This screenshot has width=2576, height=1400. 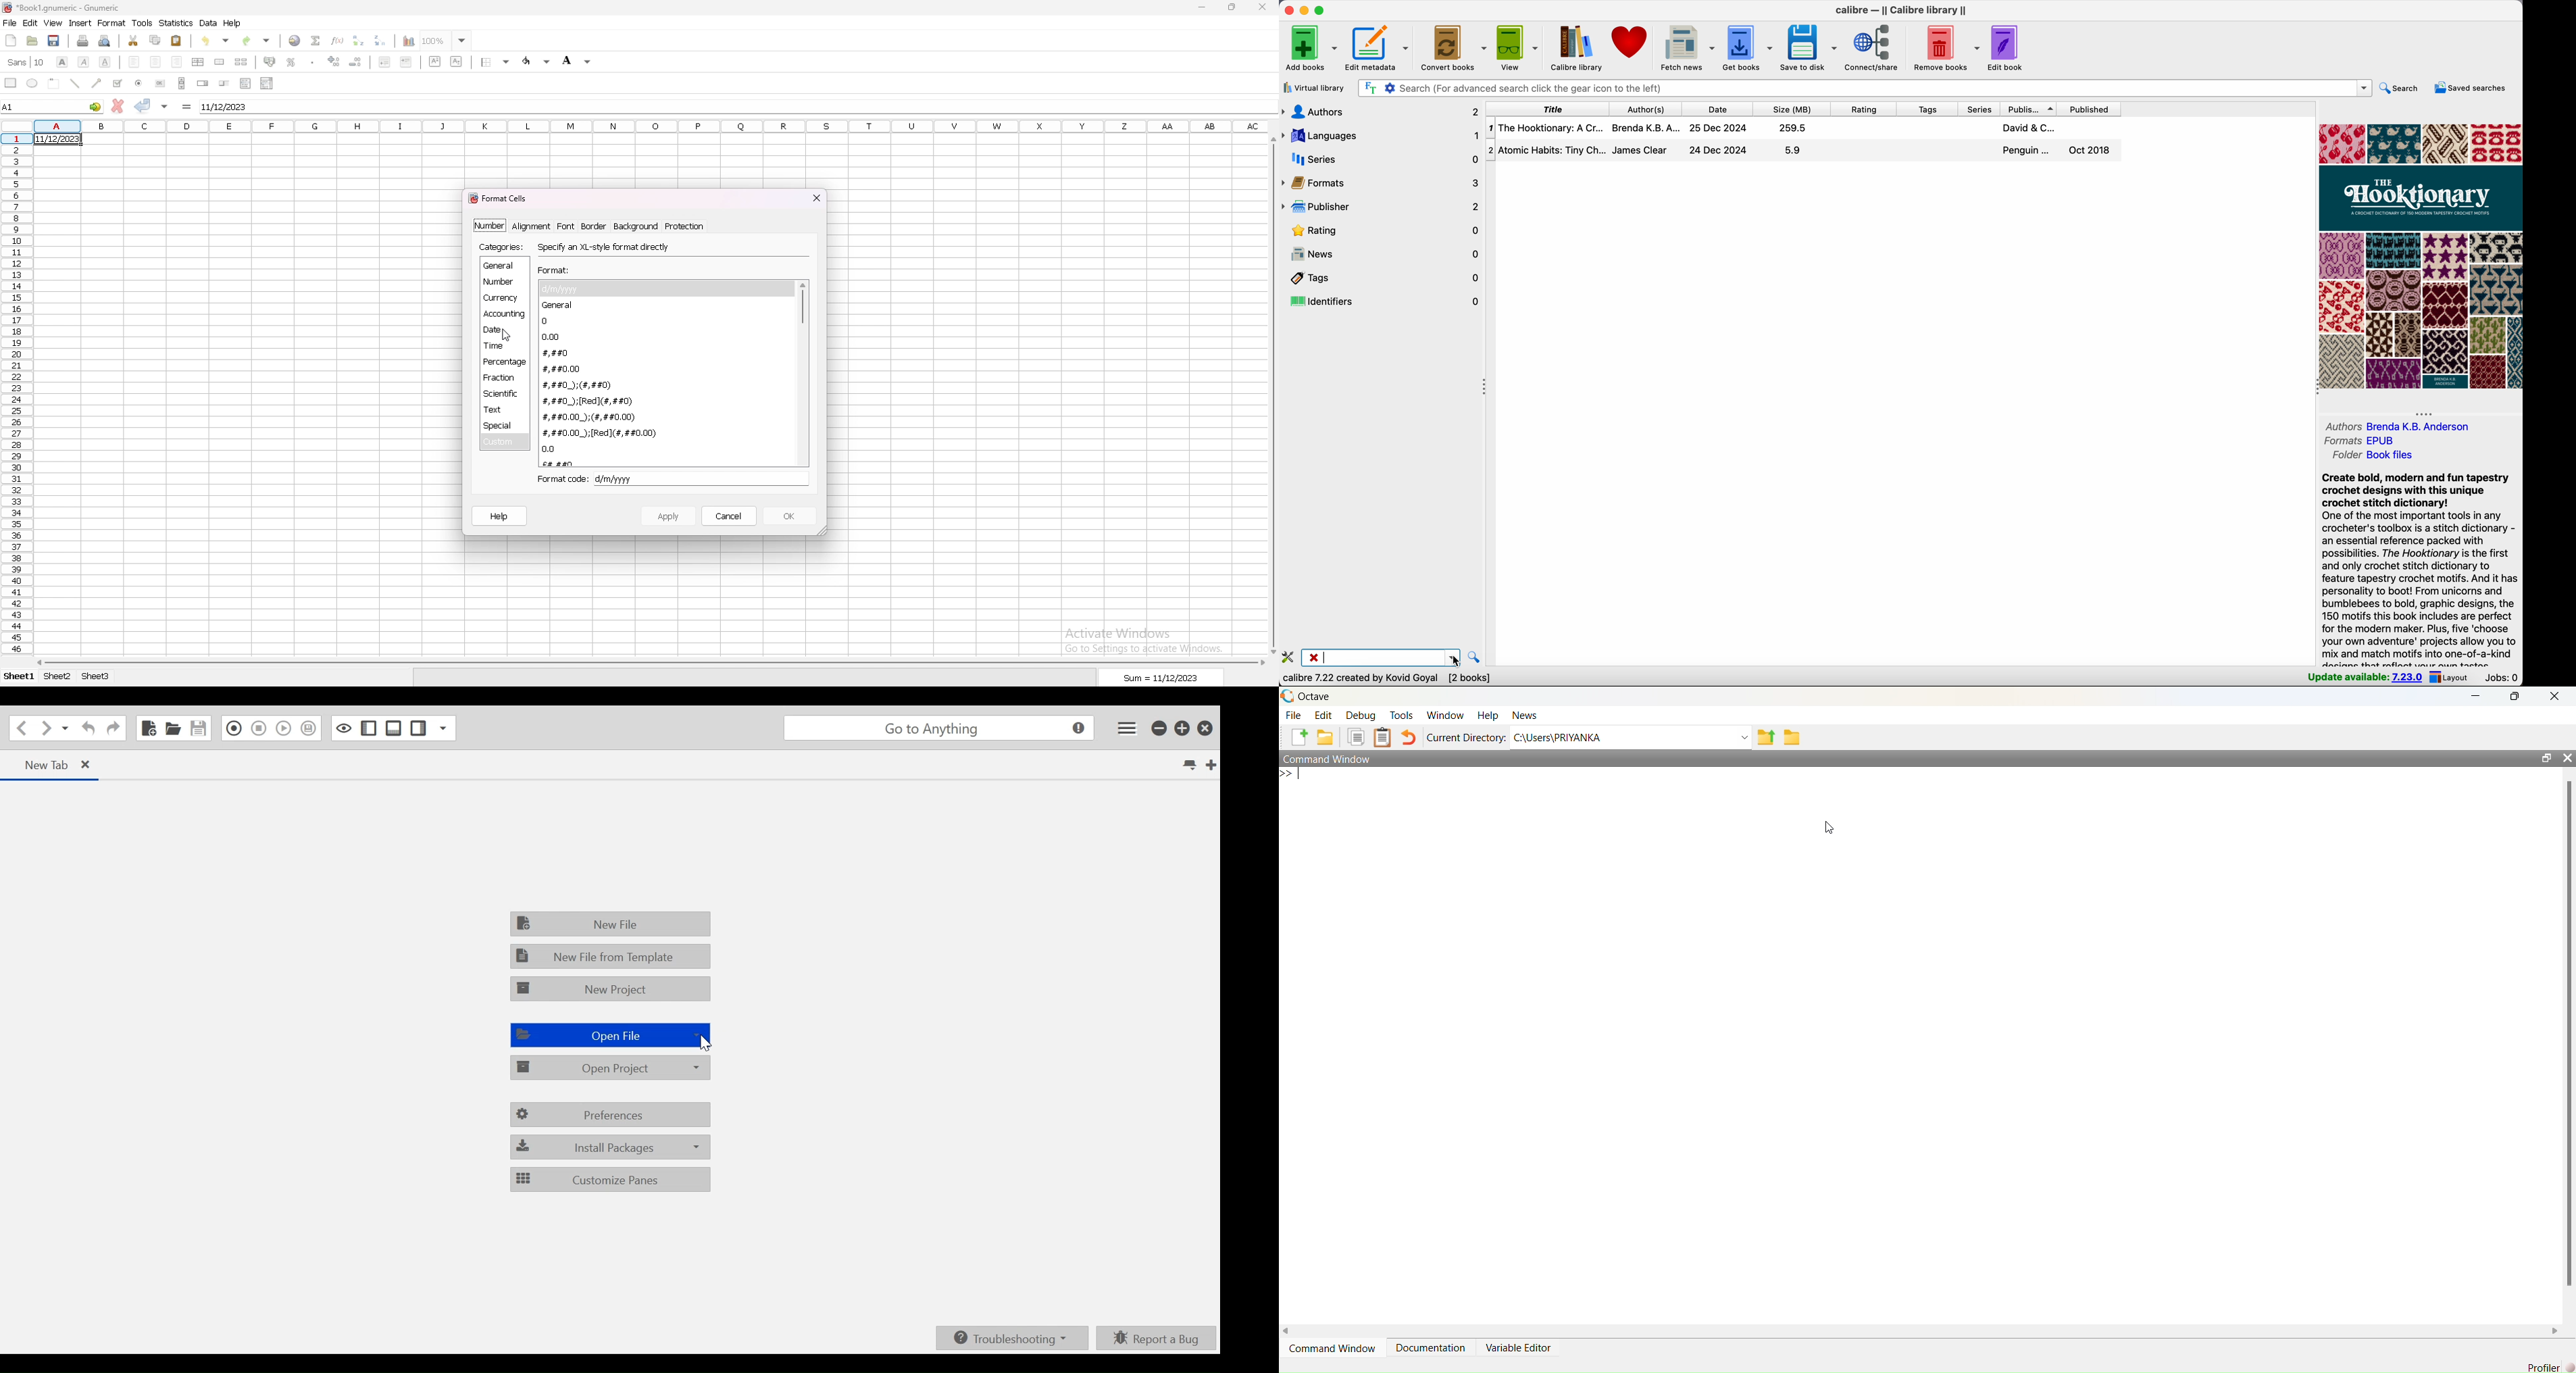 What do you see at coordinates (63, 61) in the screenshot?
I see `bold` at bounding box center [63, 61].